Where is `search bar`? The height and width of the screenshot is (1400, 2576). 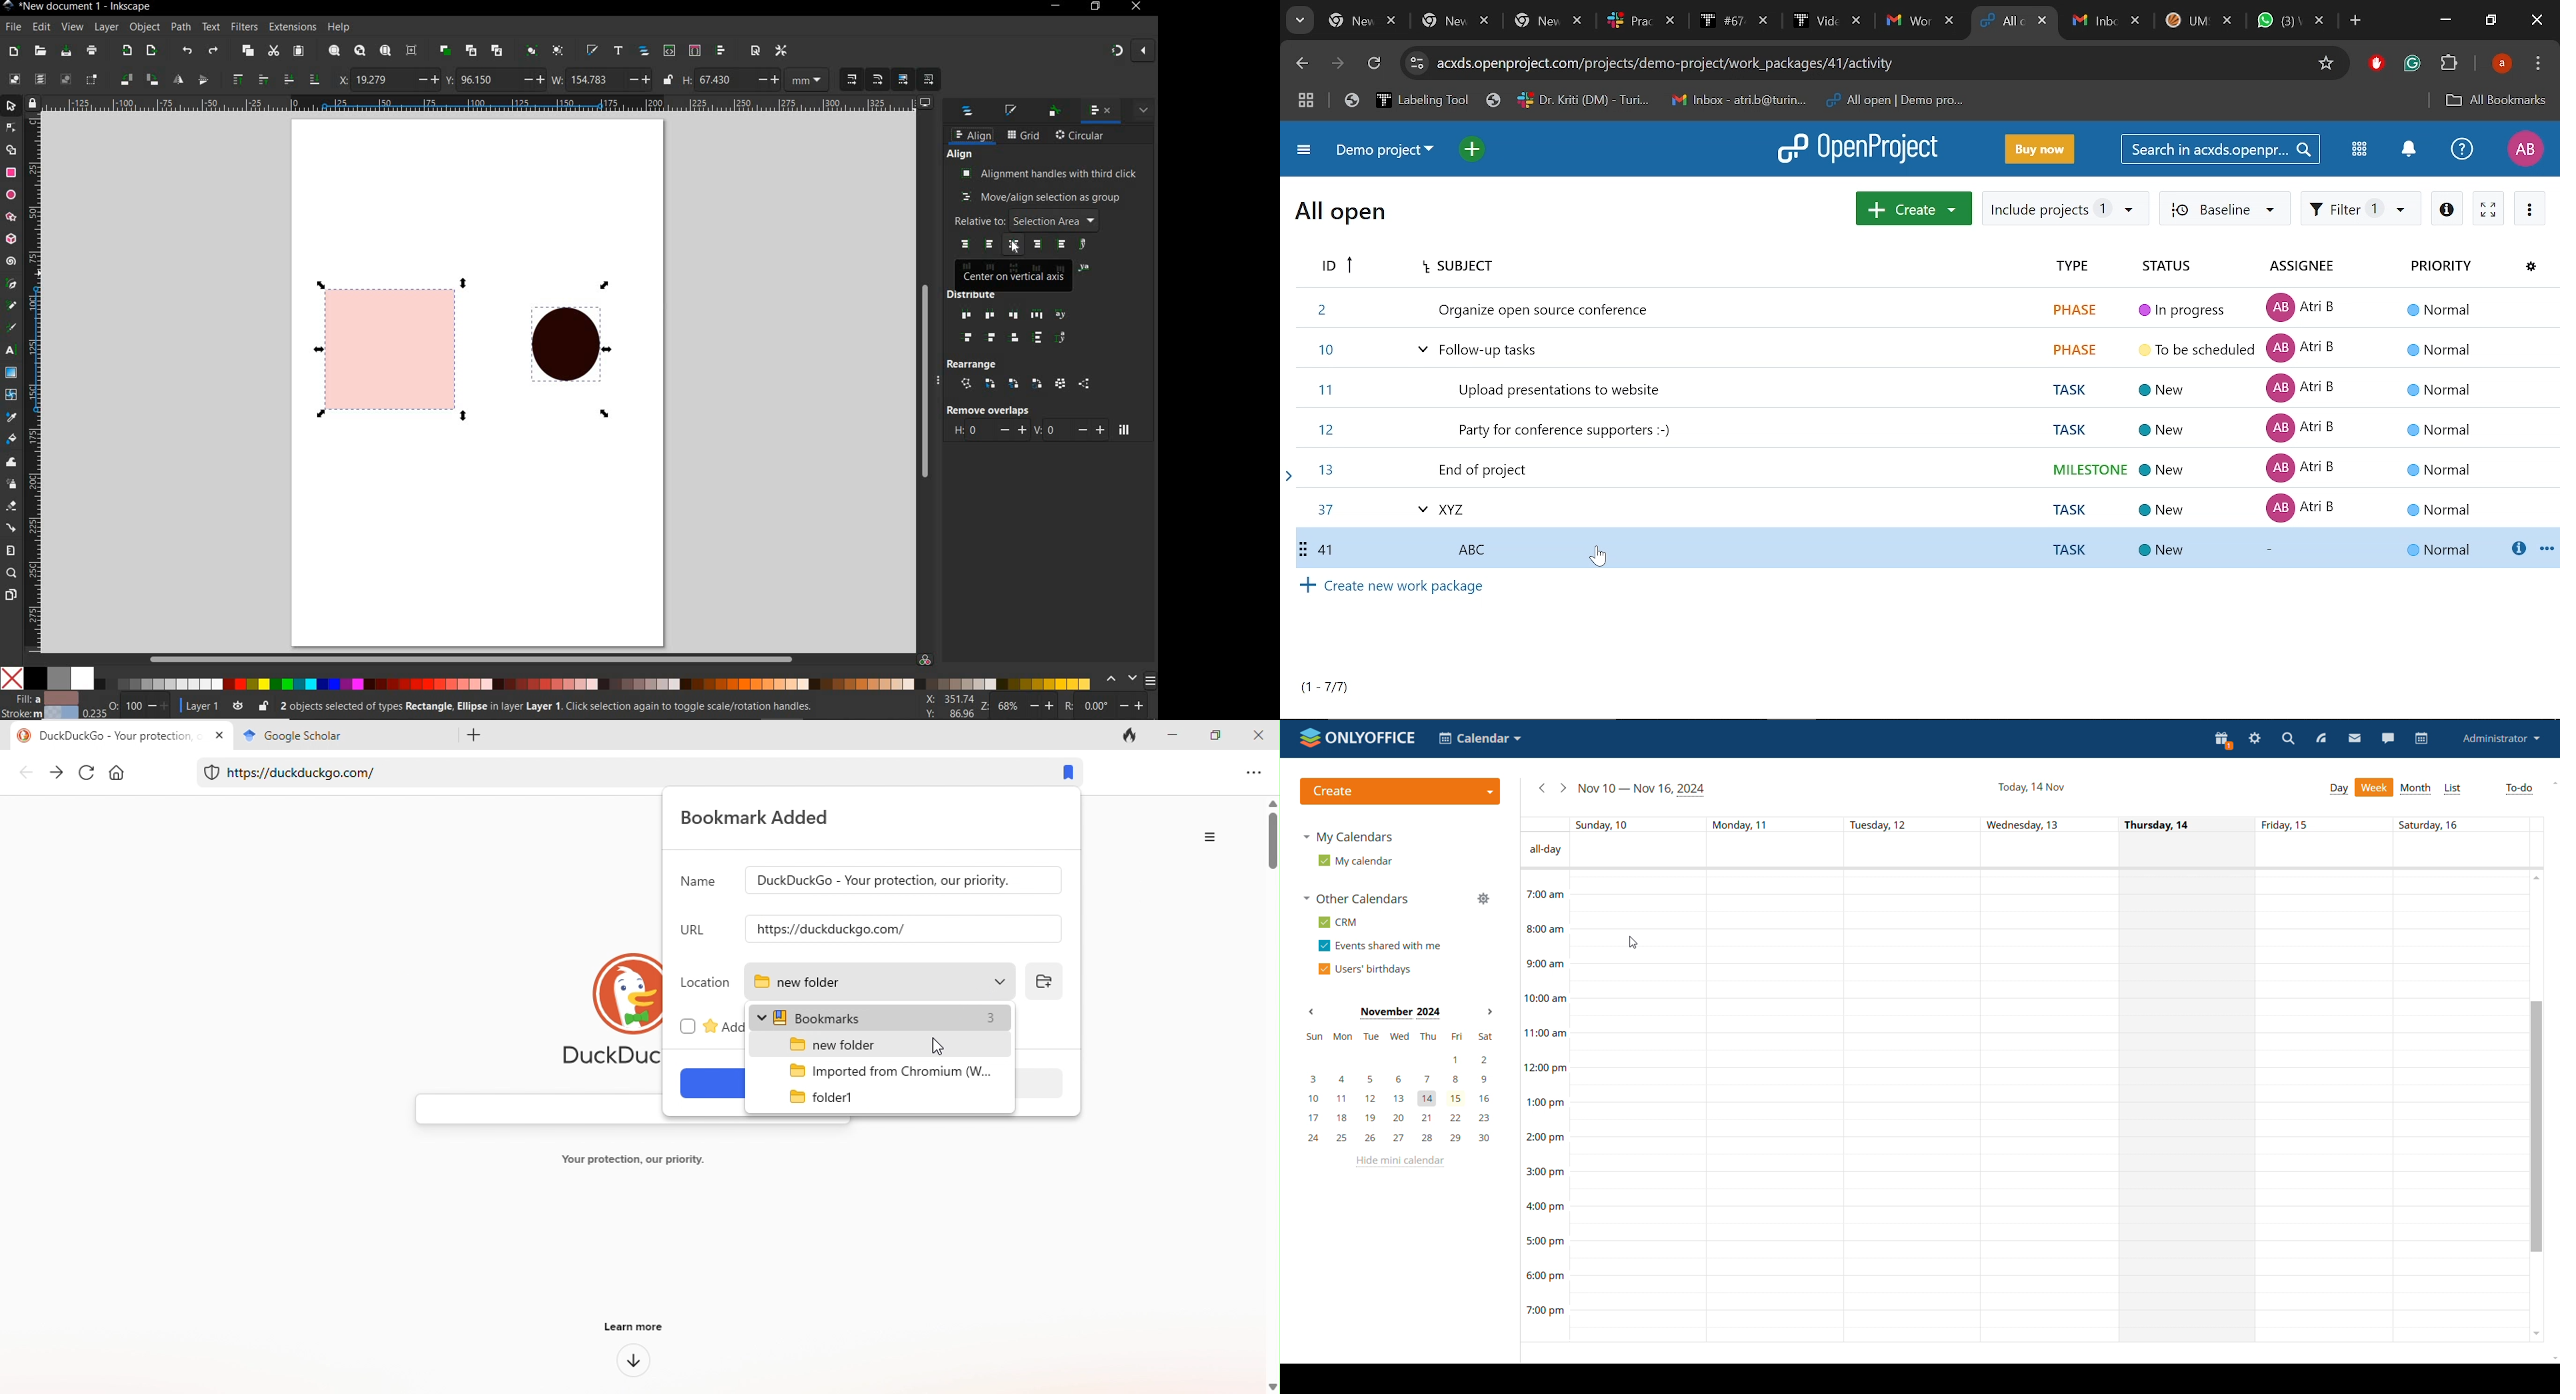 search bar is located at coordinates (533, 1110).